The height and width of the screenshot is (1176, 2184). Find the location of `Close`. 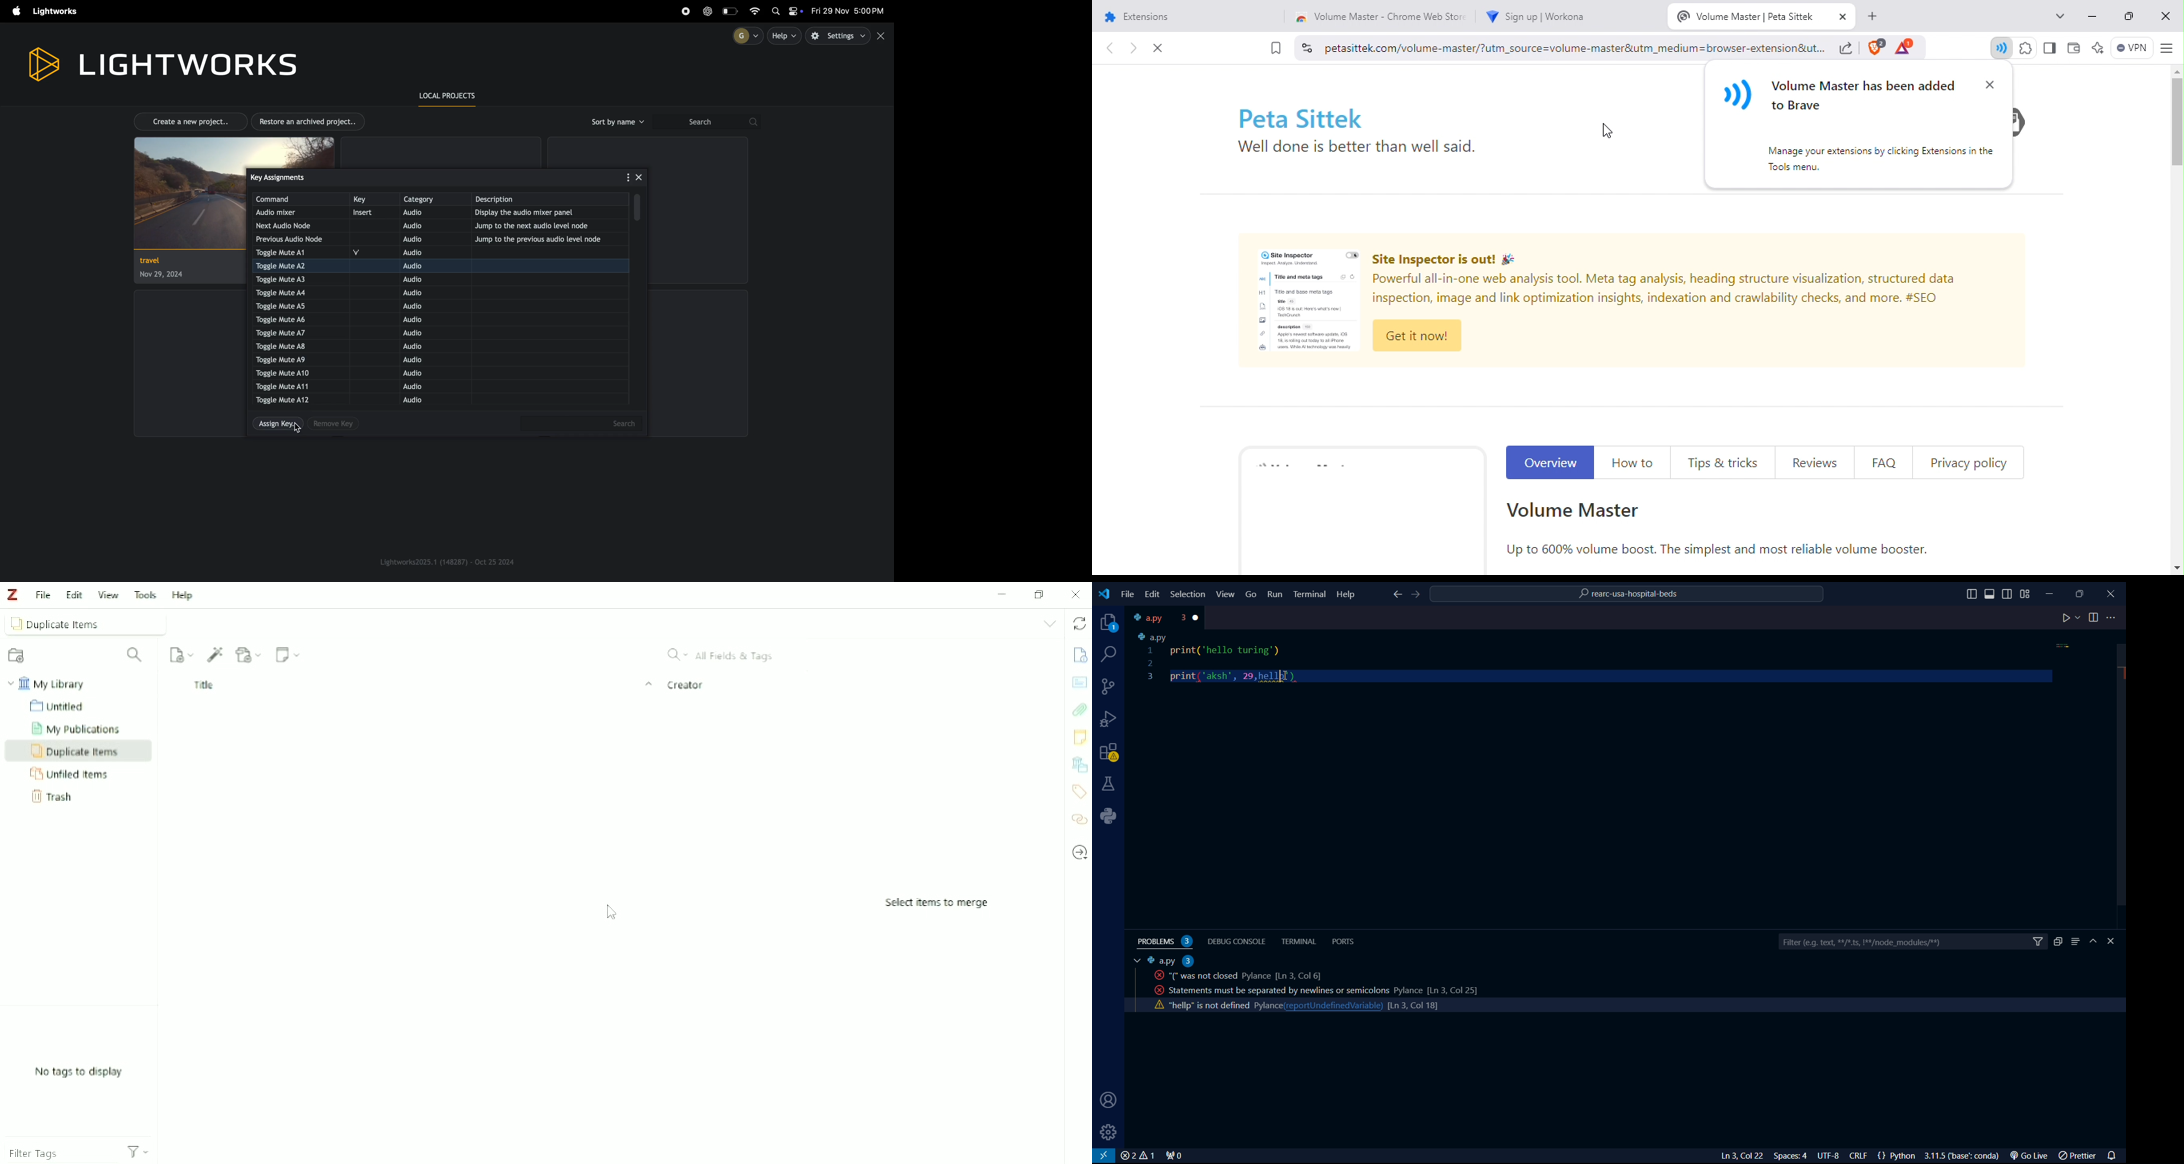

Close is located at coordinates (1075, 595).